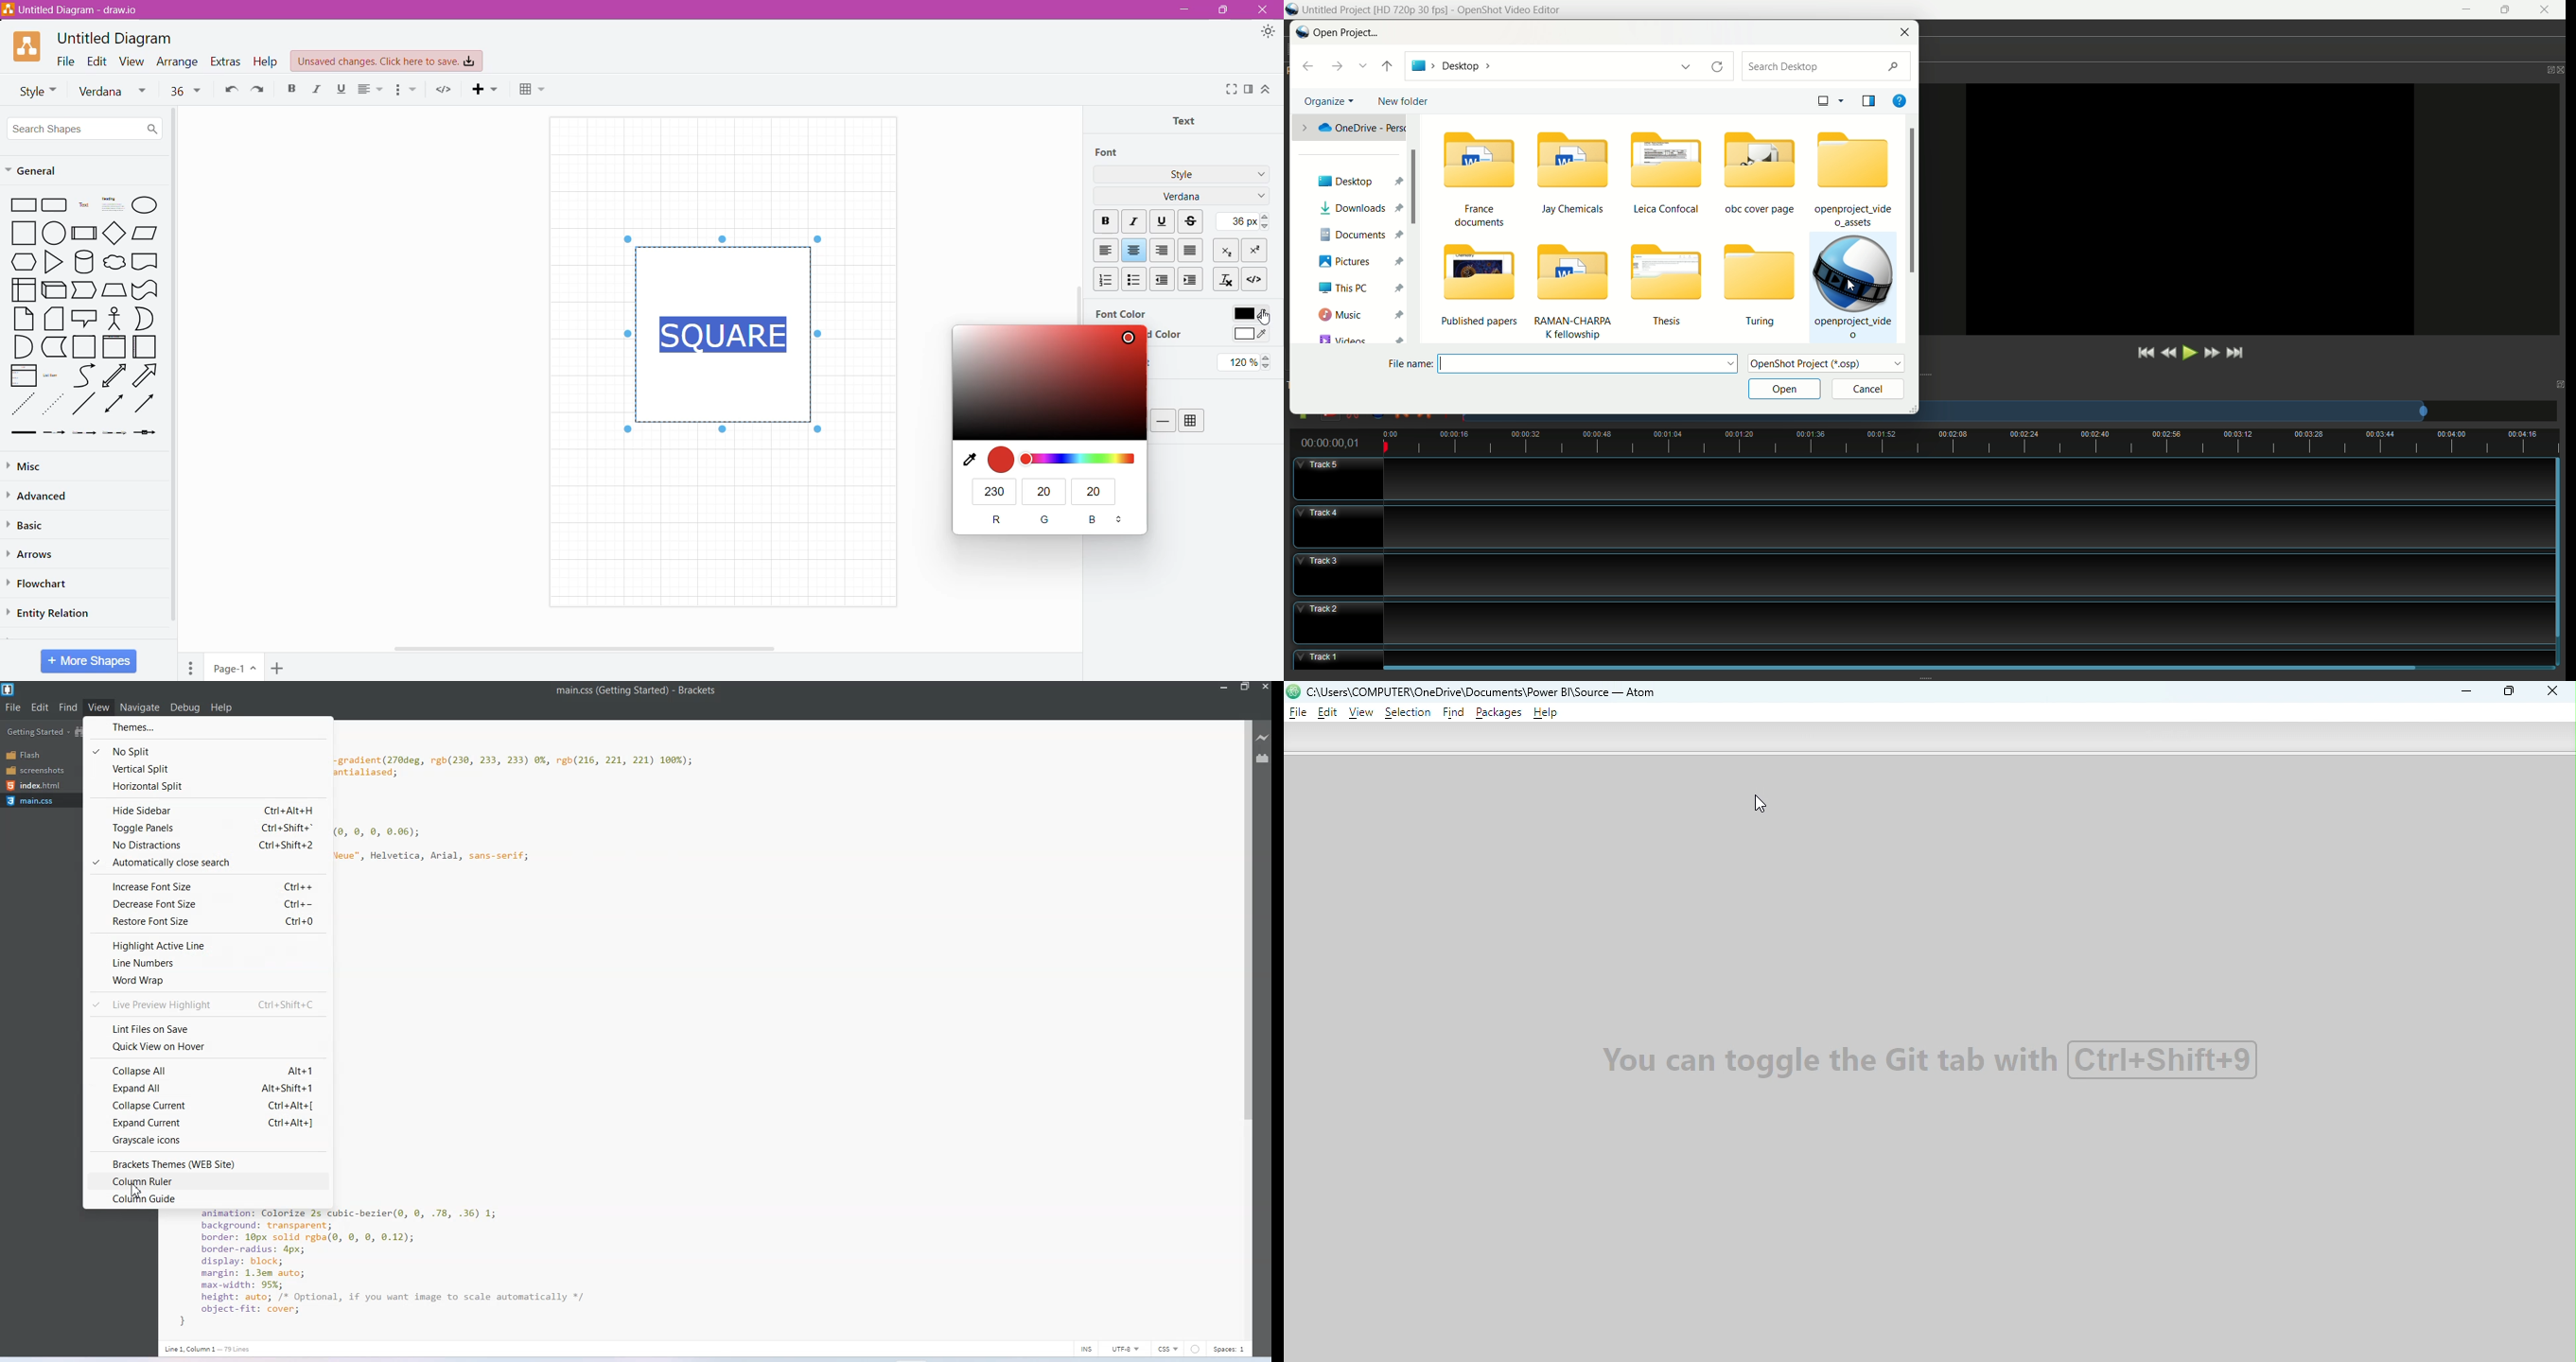 The width and height of the screenshot is (2576, 1372). Describe the element at coordinates (1566, 363) in the screenshot. I see `file name` at that location.